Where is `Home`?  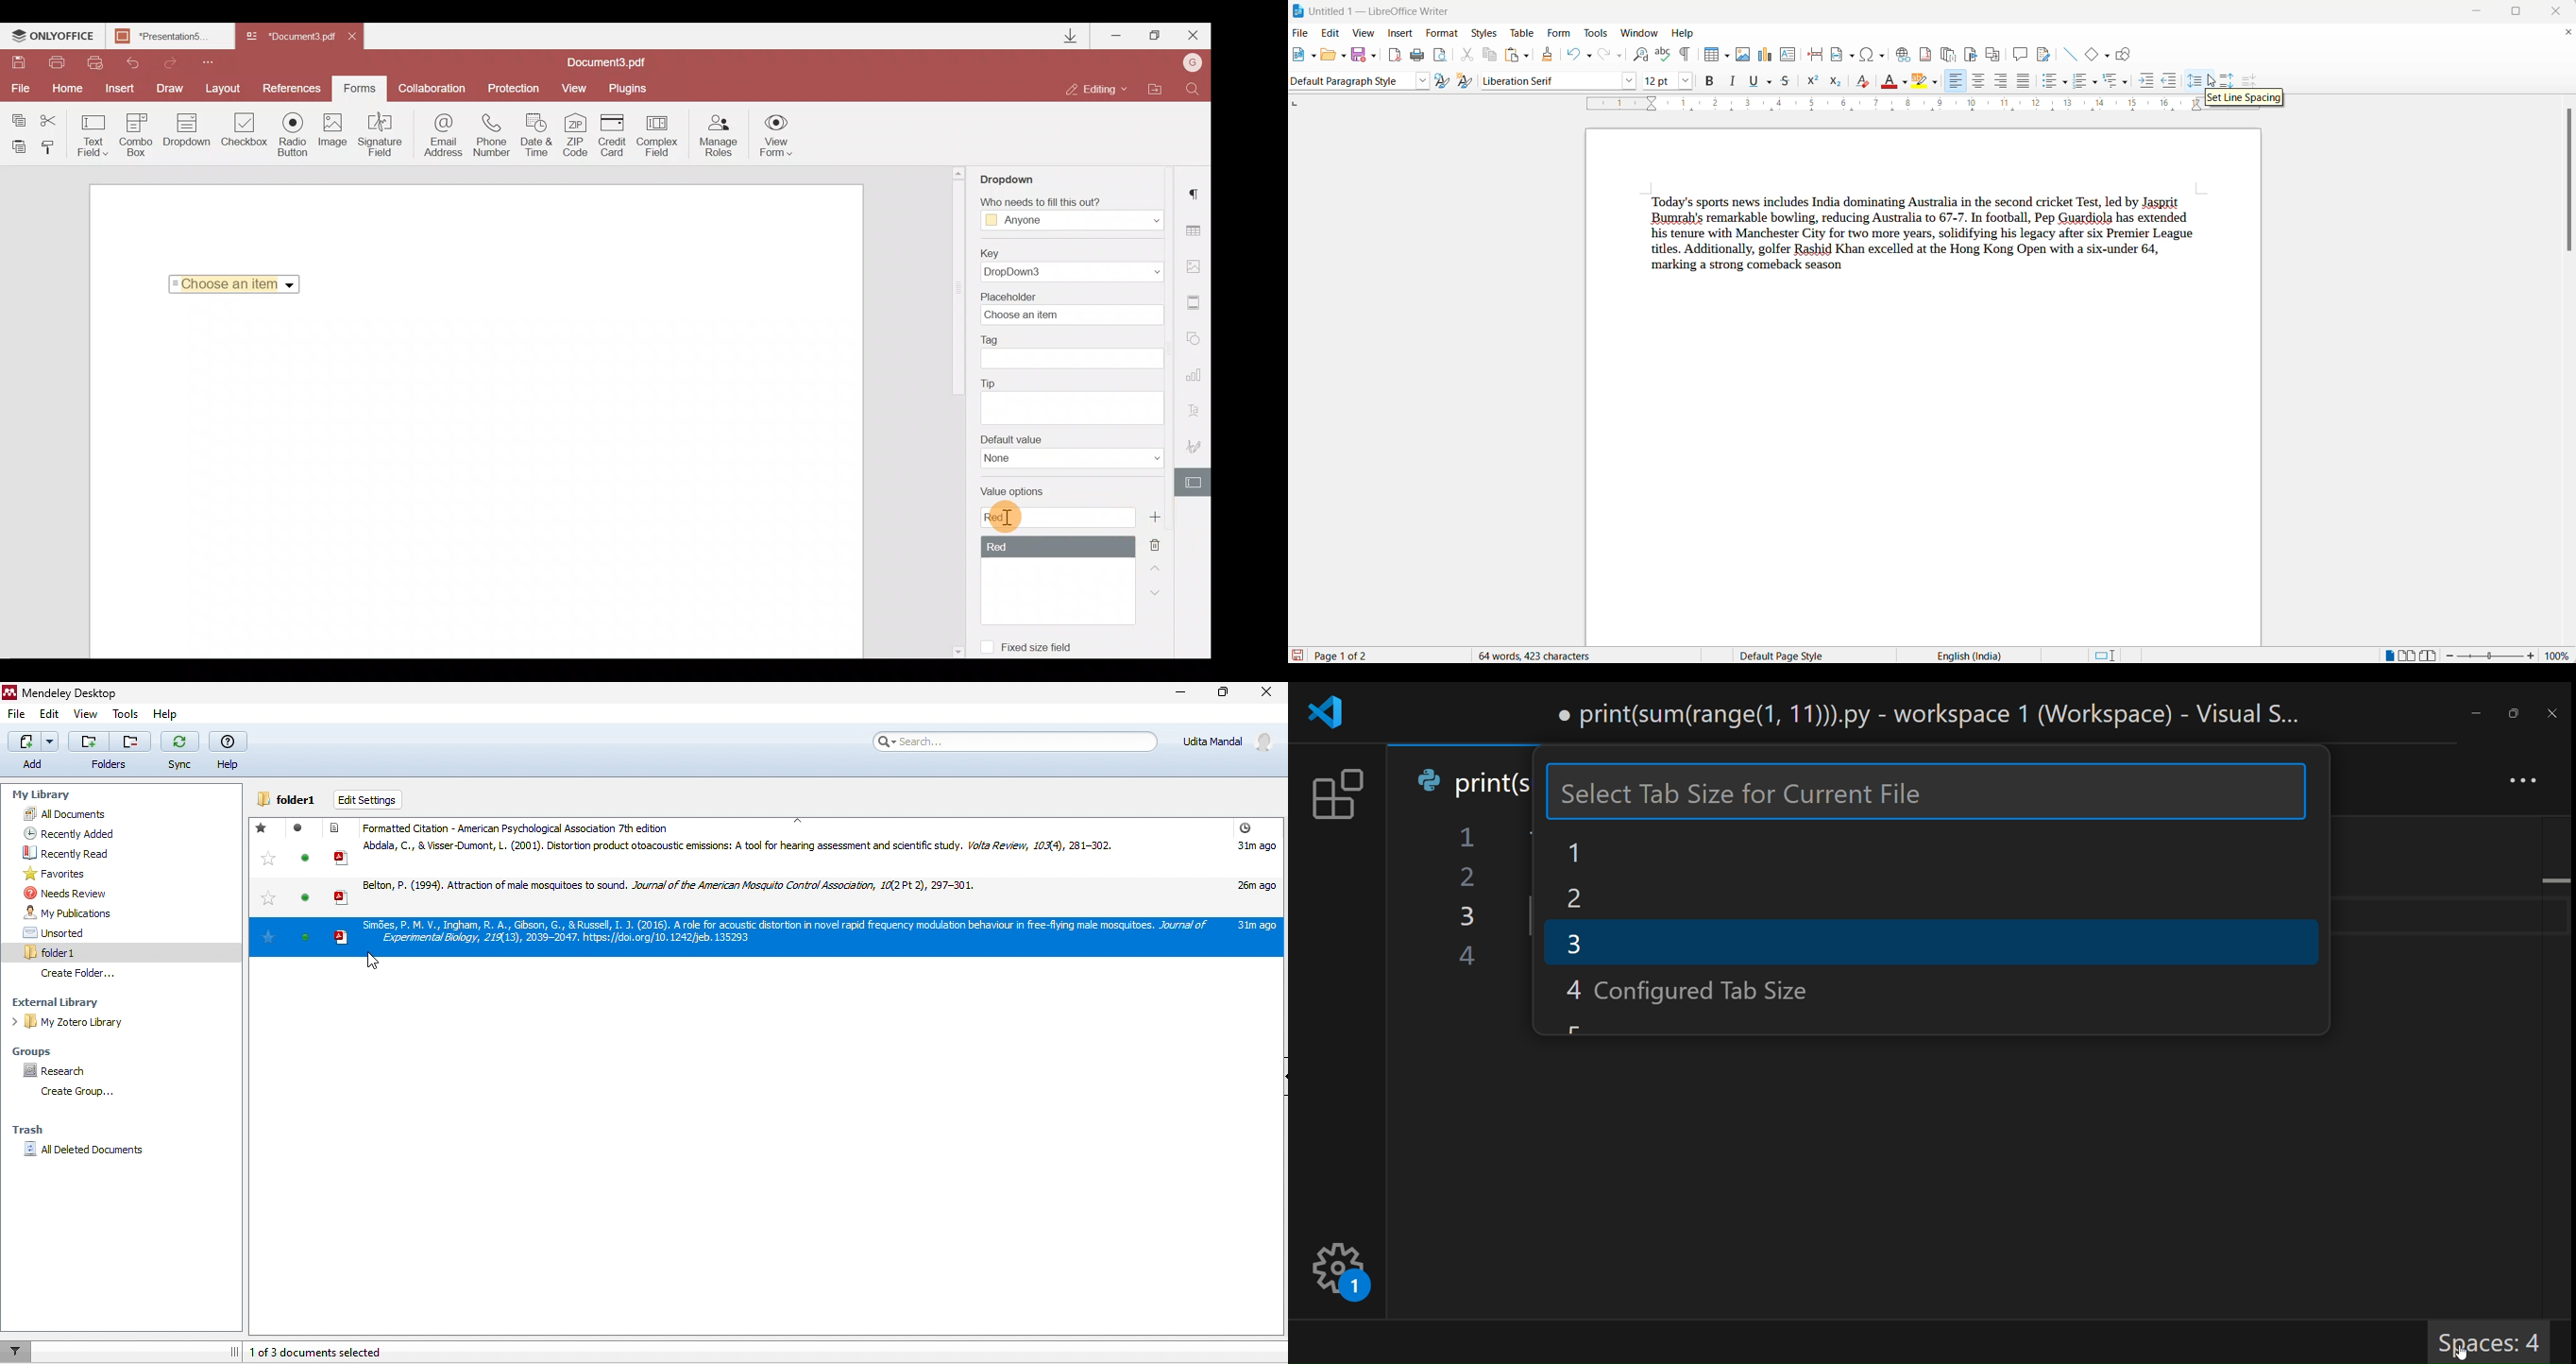 Home is located at coordinates (71, 89).